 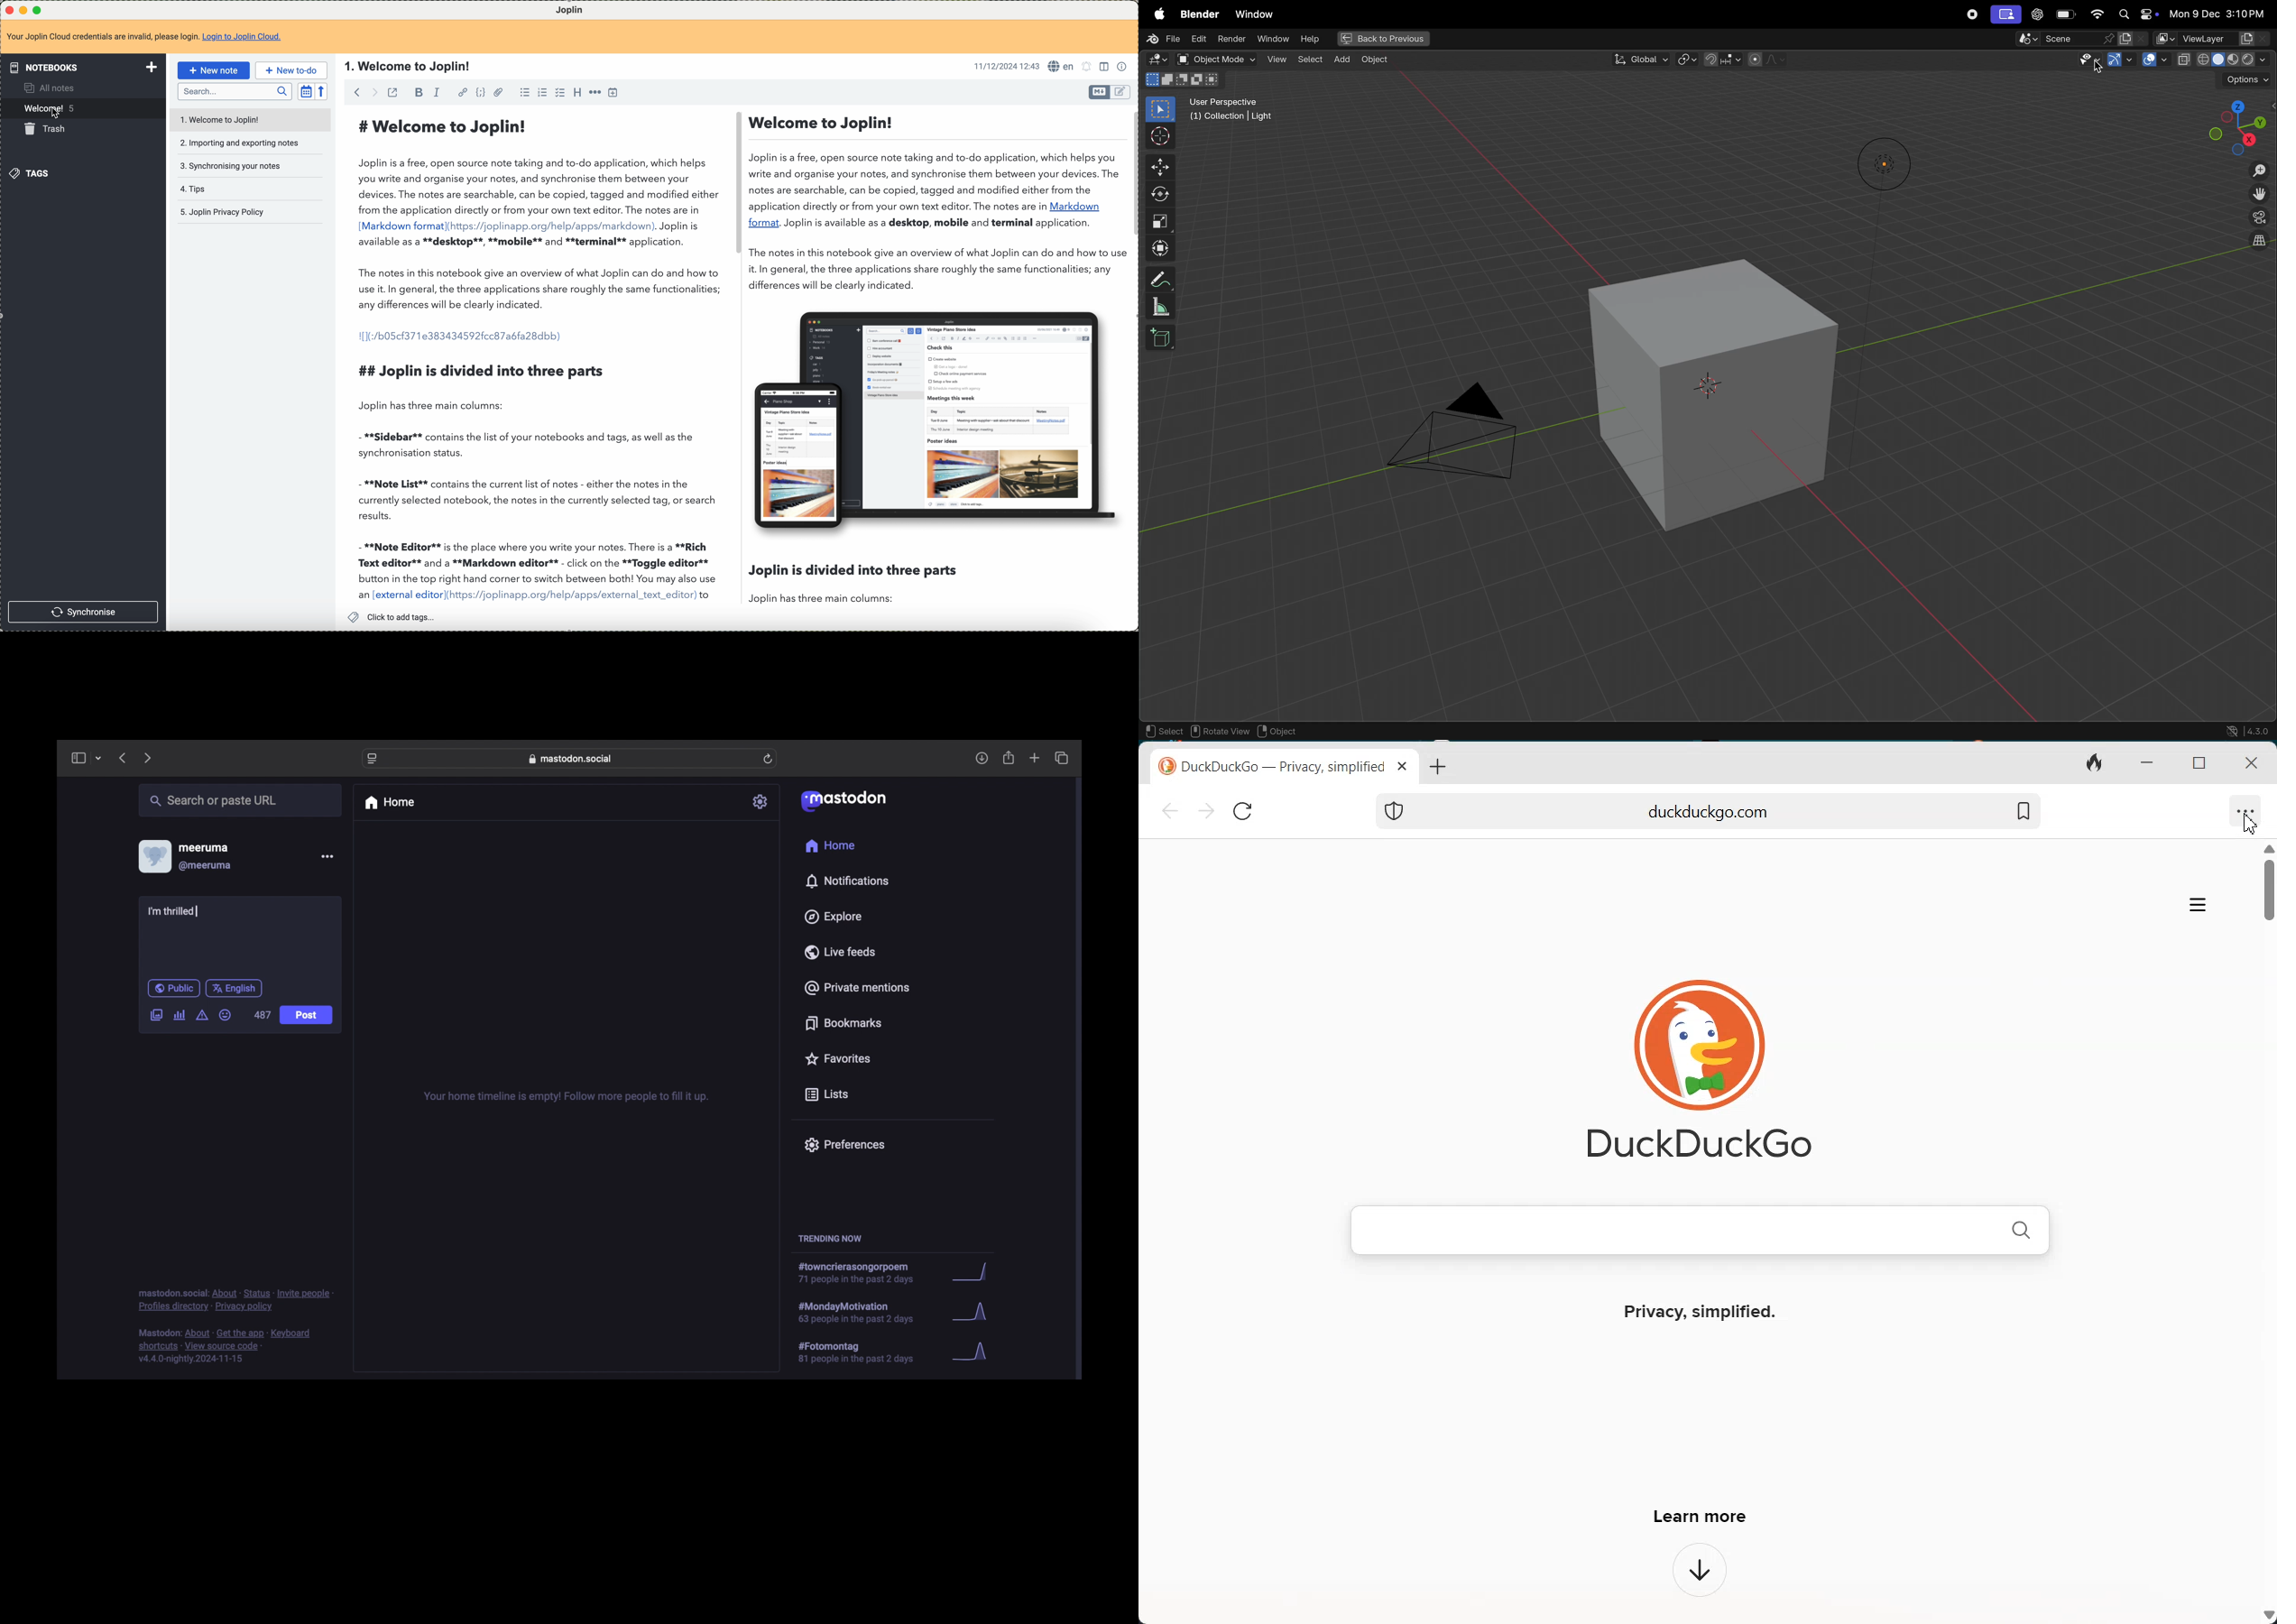 I want to click on set alarm, so click(x=1087, y=67).